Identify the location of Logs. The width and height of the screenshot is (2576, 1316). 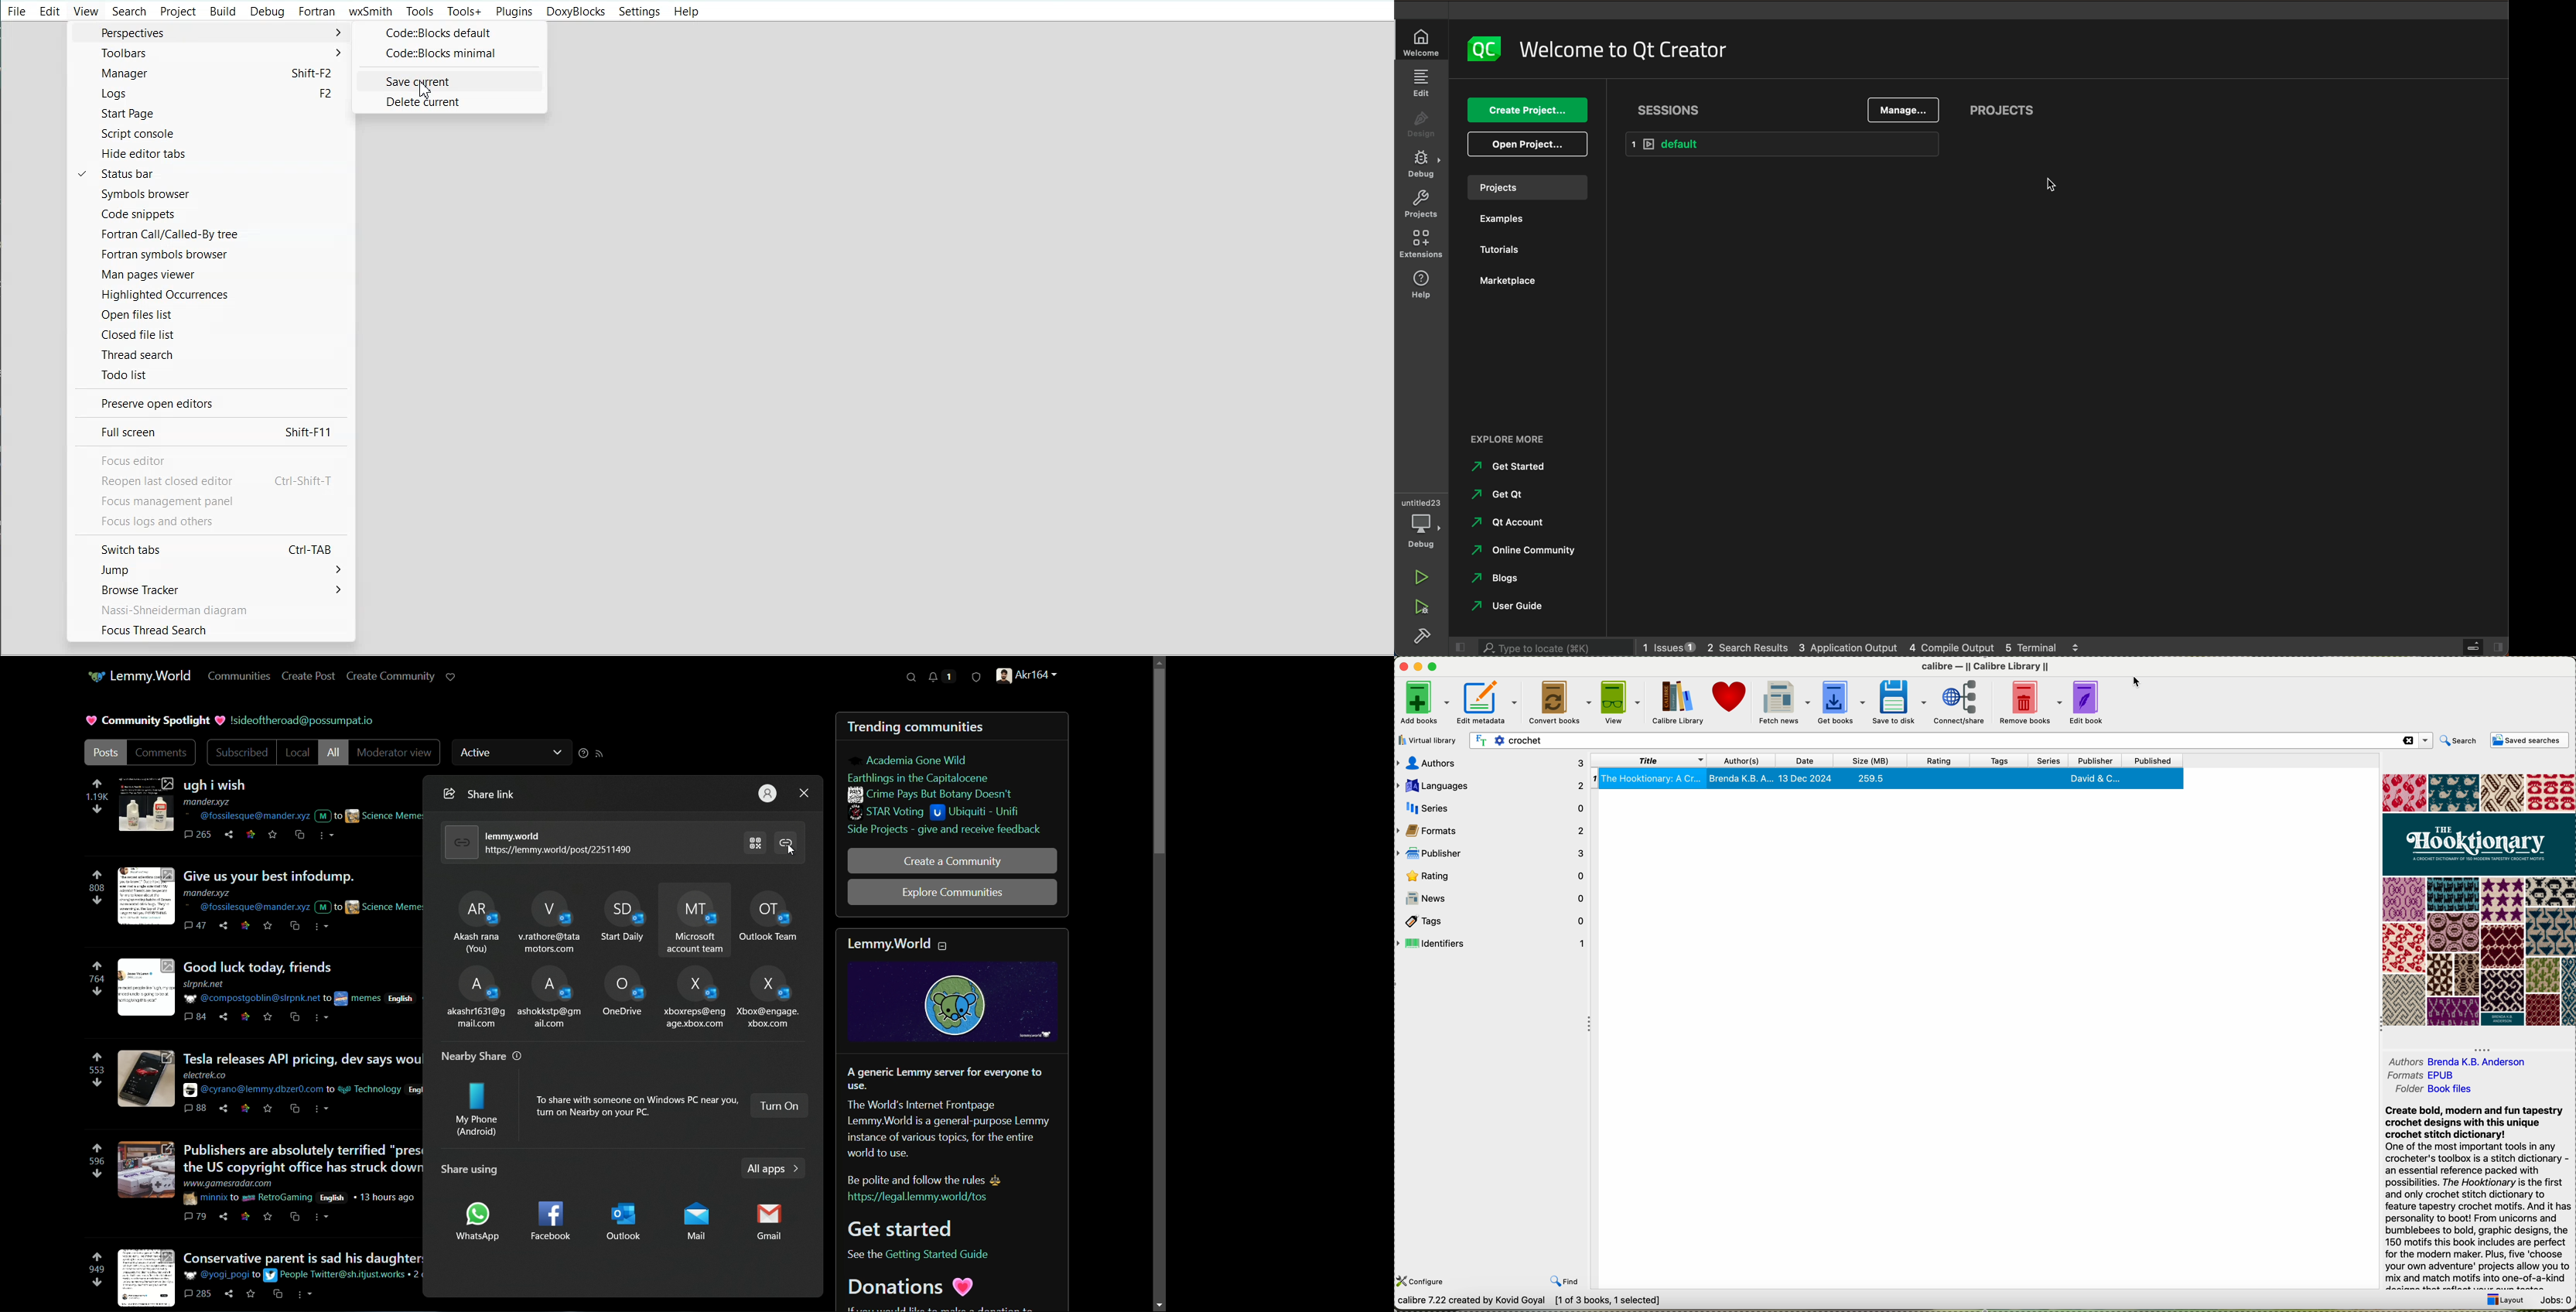
(212, 94).